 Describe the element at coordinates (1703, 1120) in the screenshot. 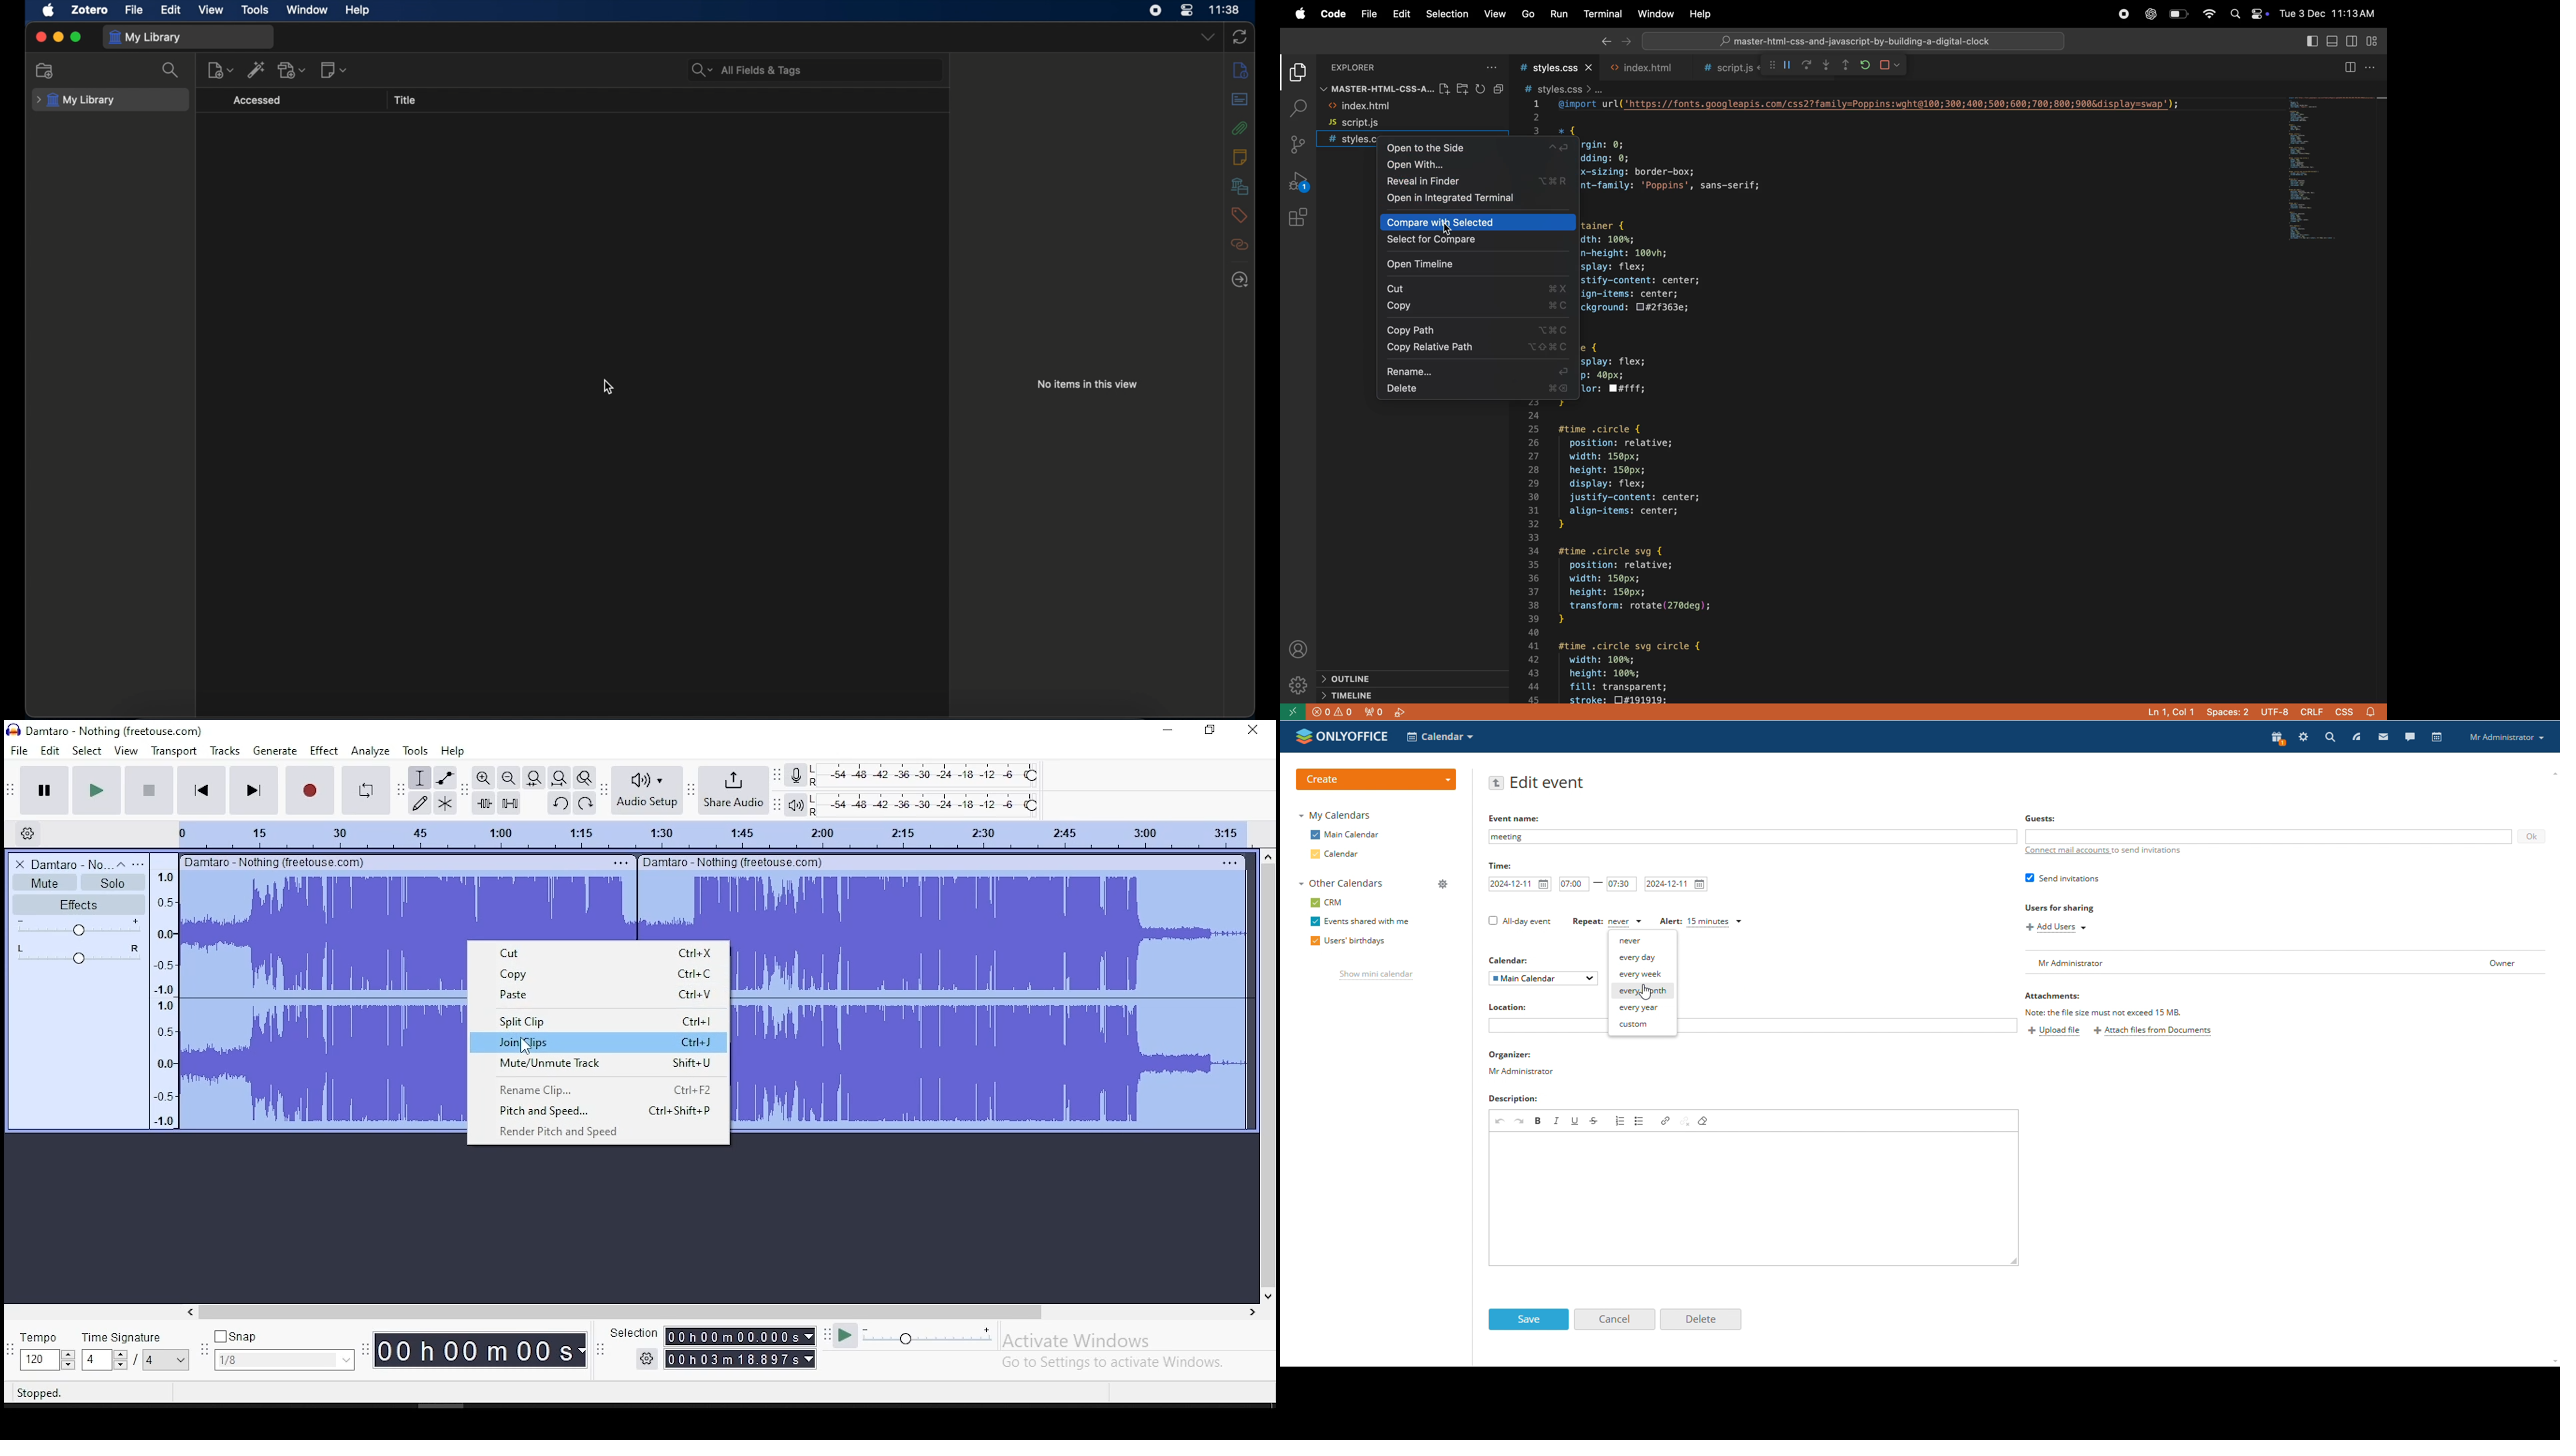

I see `remove format` at that location.